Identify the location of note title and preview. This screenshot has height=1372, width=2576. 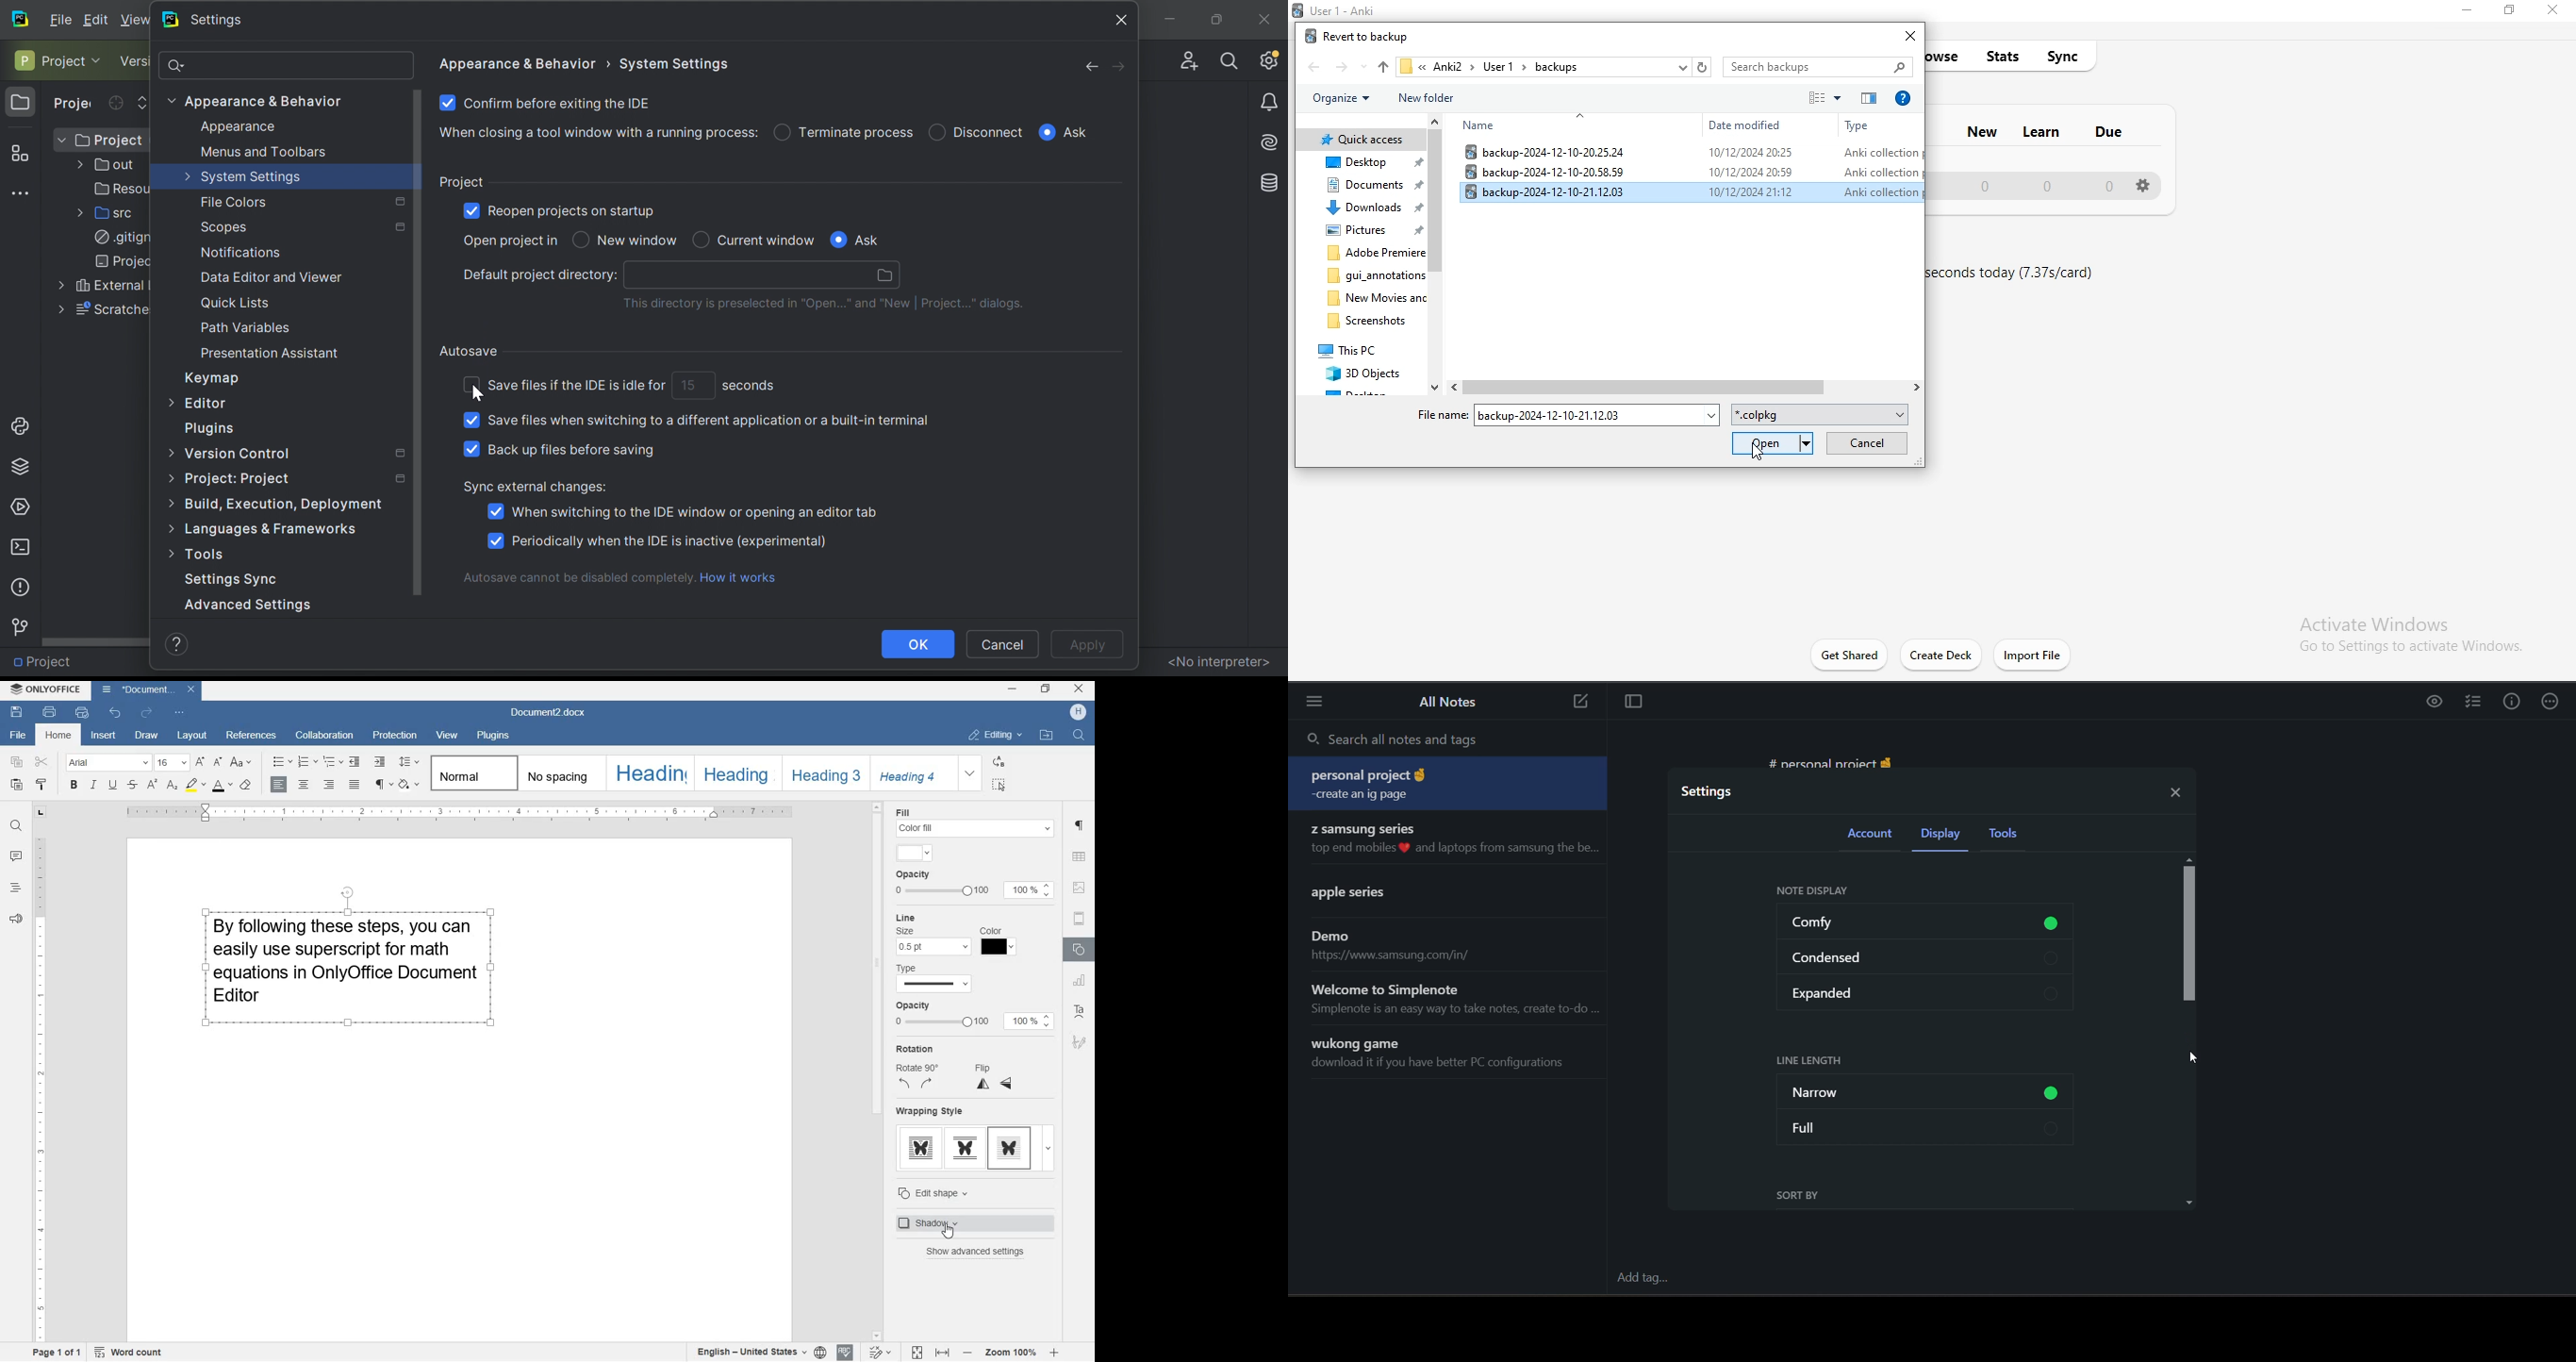
(1450, 786).